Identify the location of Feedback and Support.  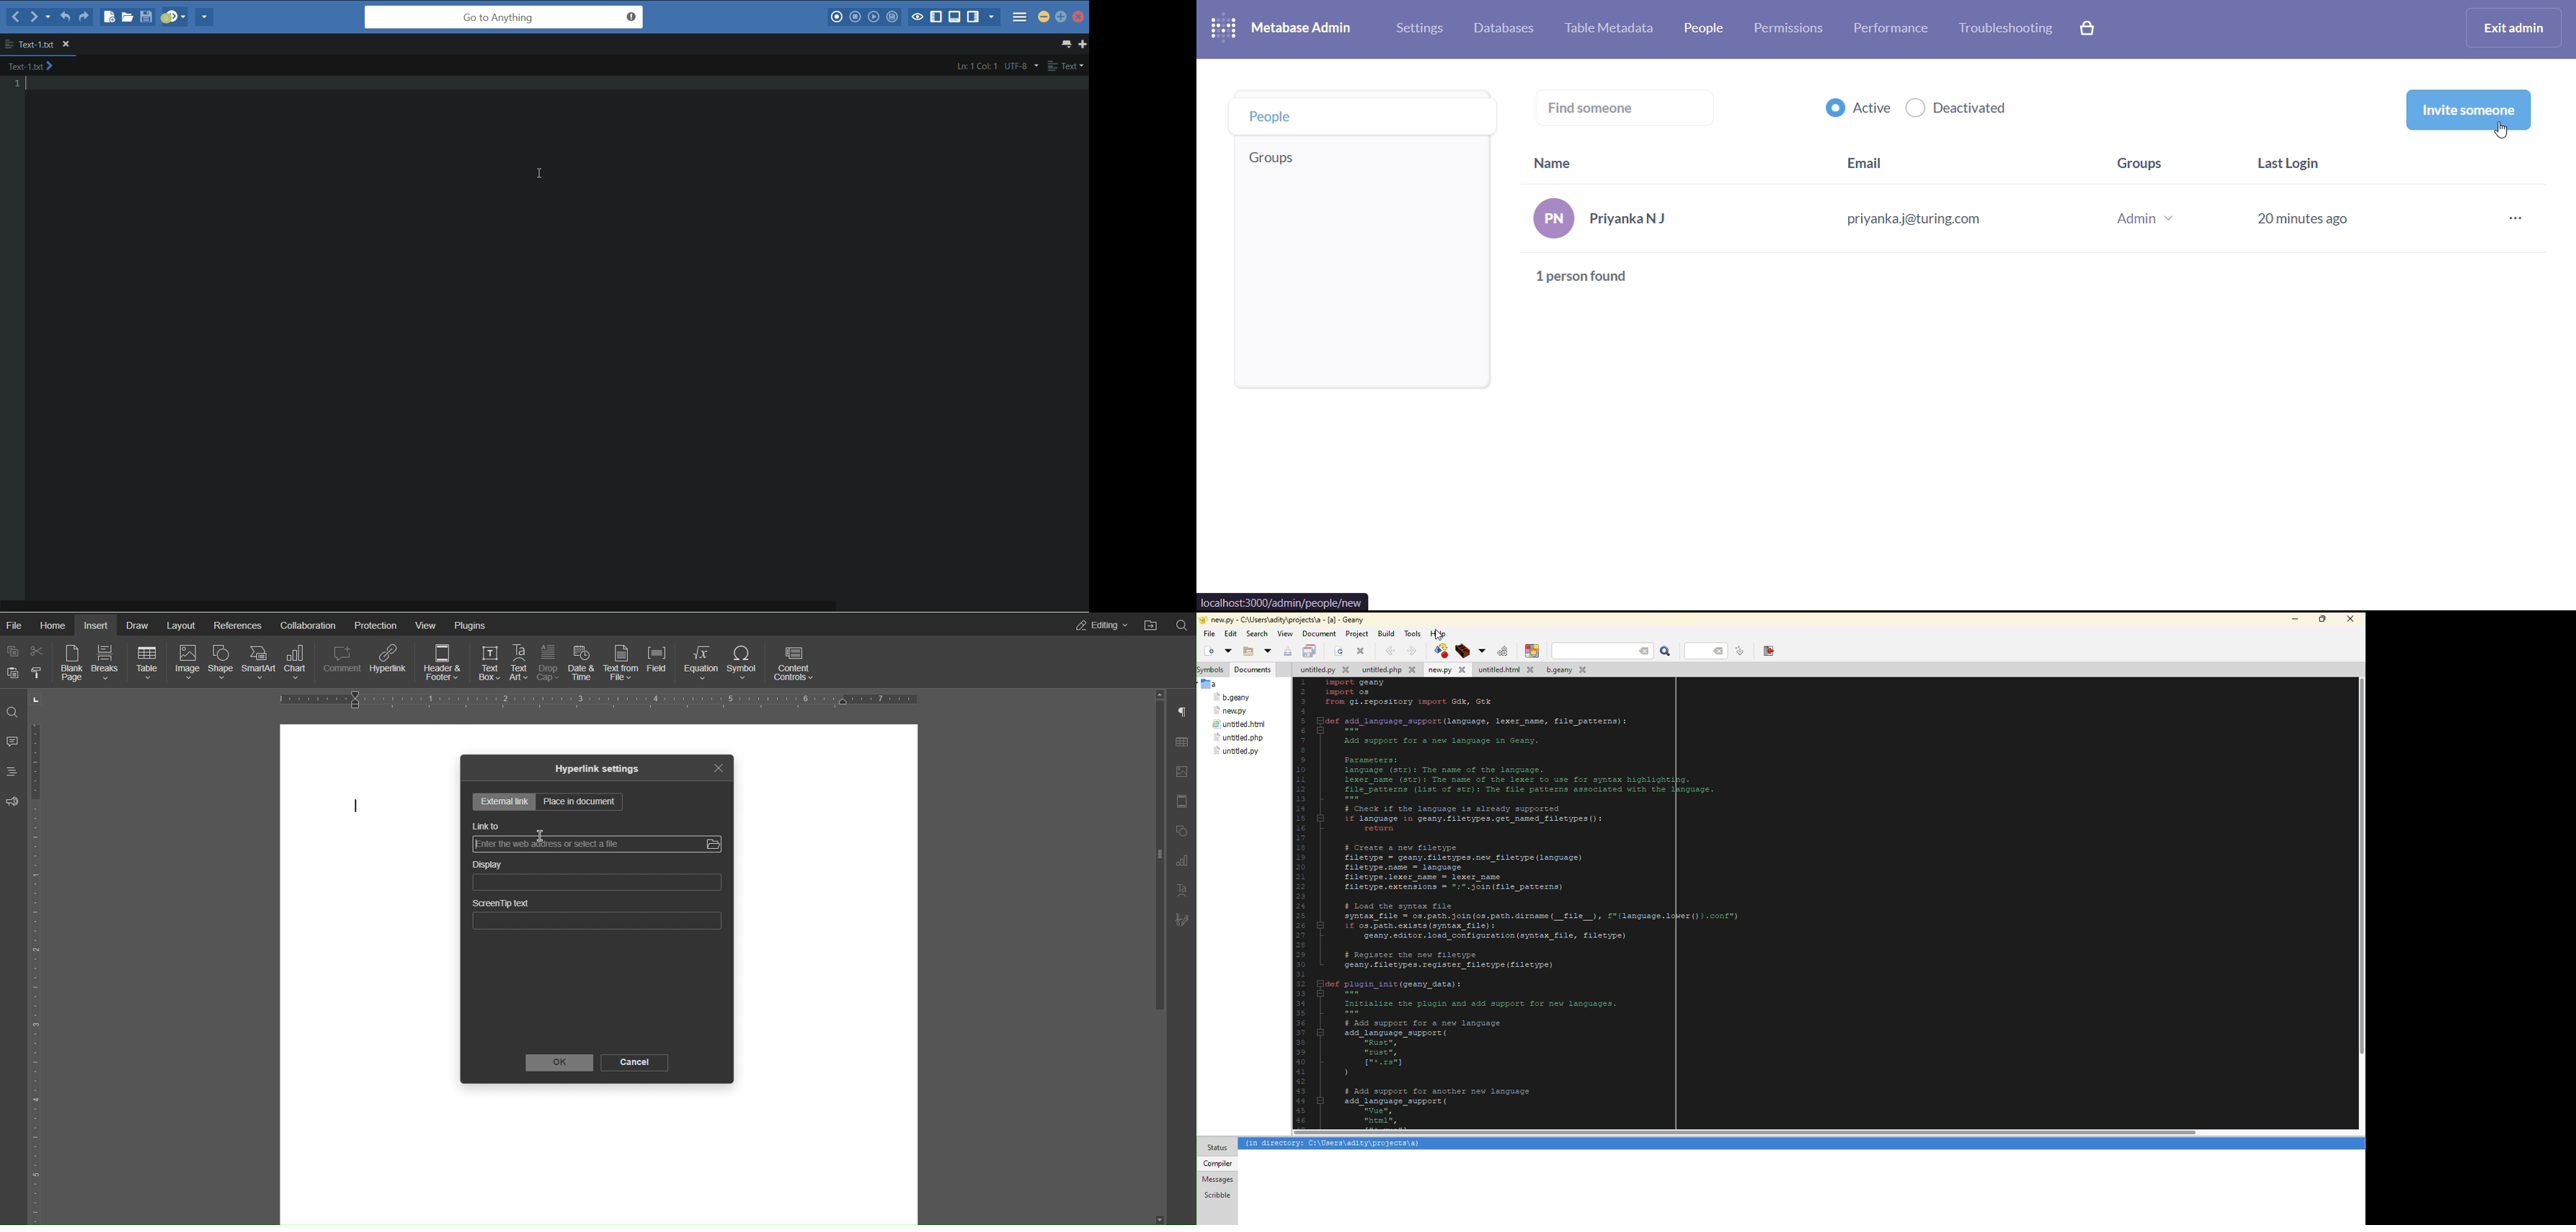
(13, 802).